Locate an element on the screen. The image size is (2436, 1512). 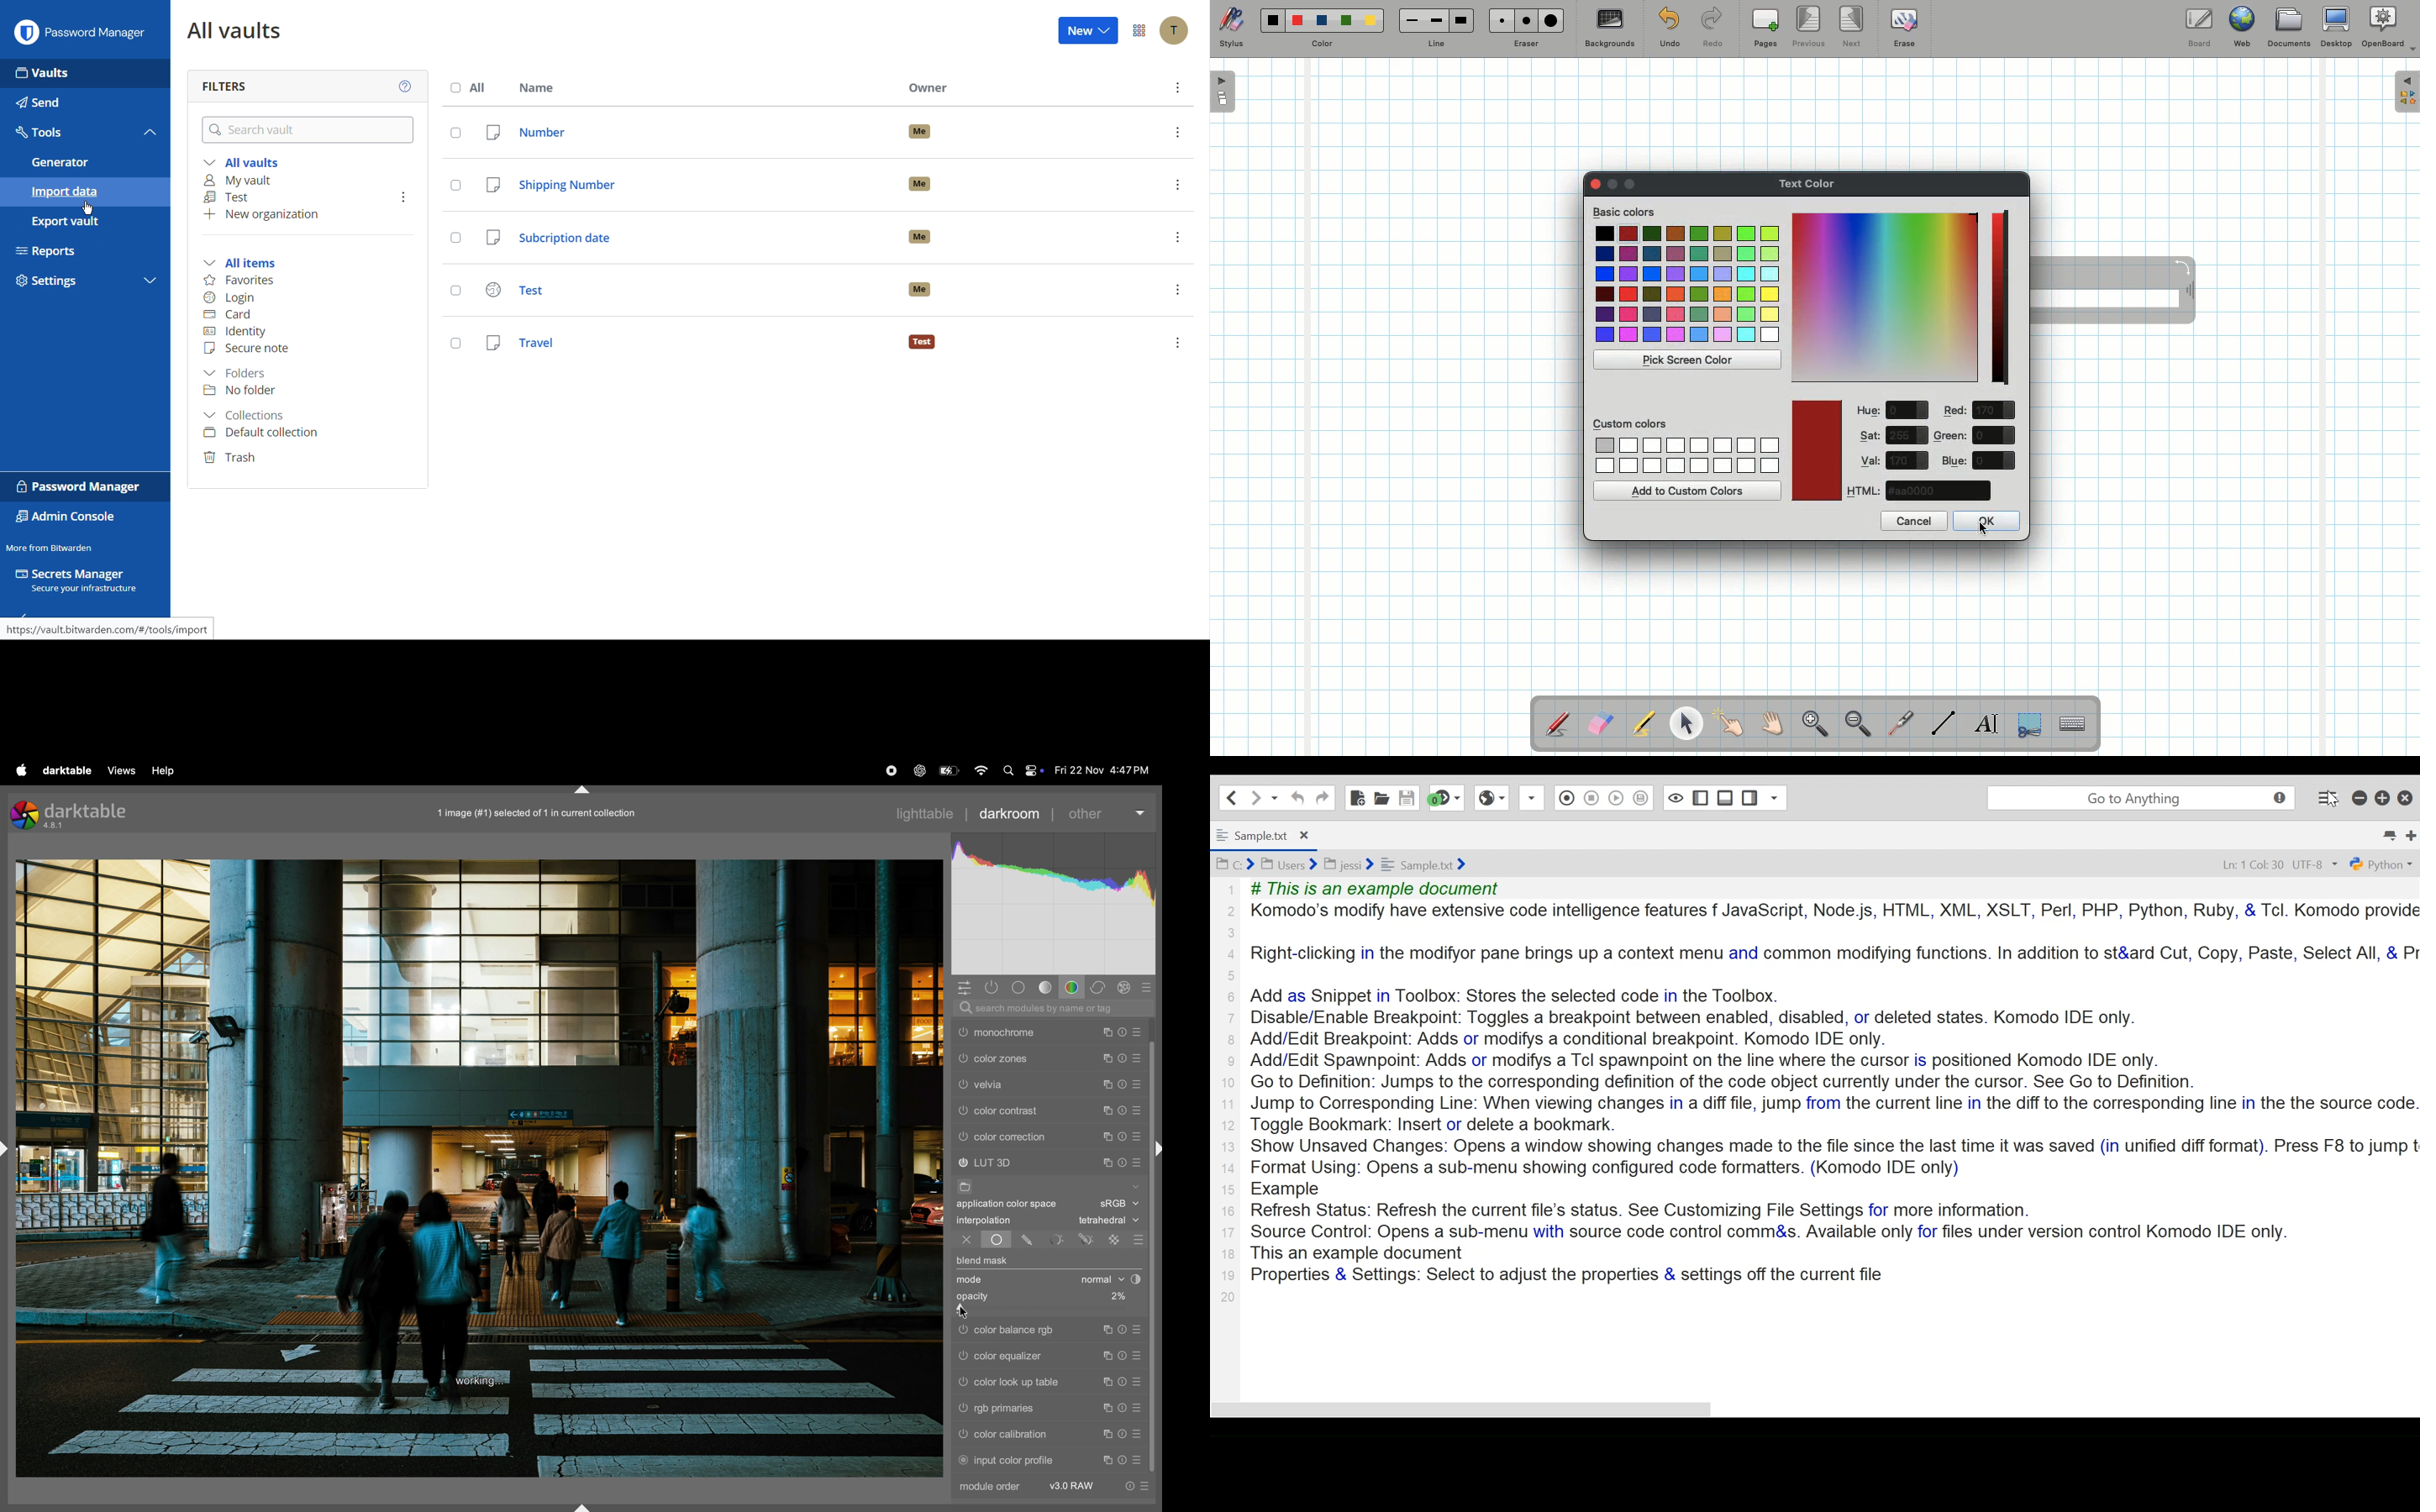
color equalizer is located at coordinates (1026, 1357).